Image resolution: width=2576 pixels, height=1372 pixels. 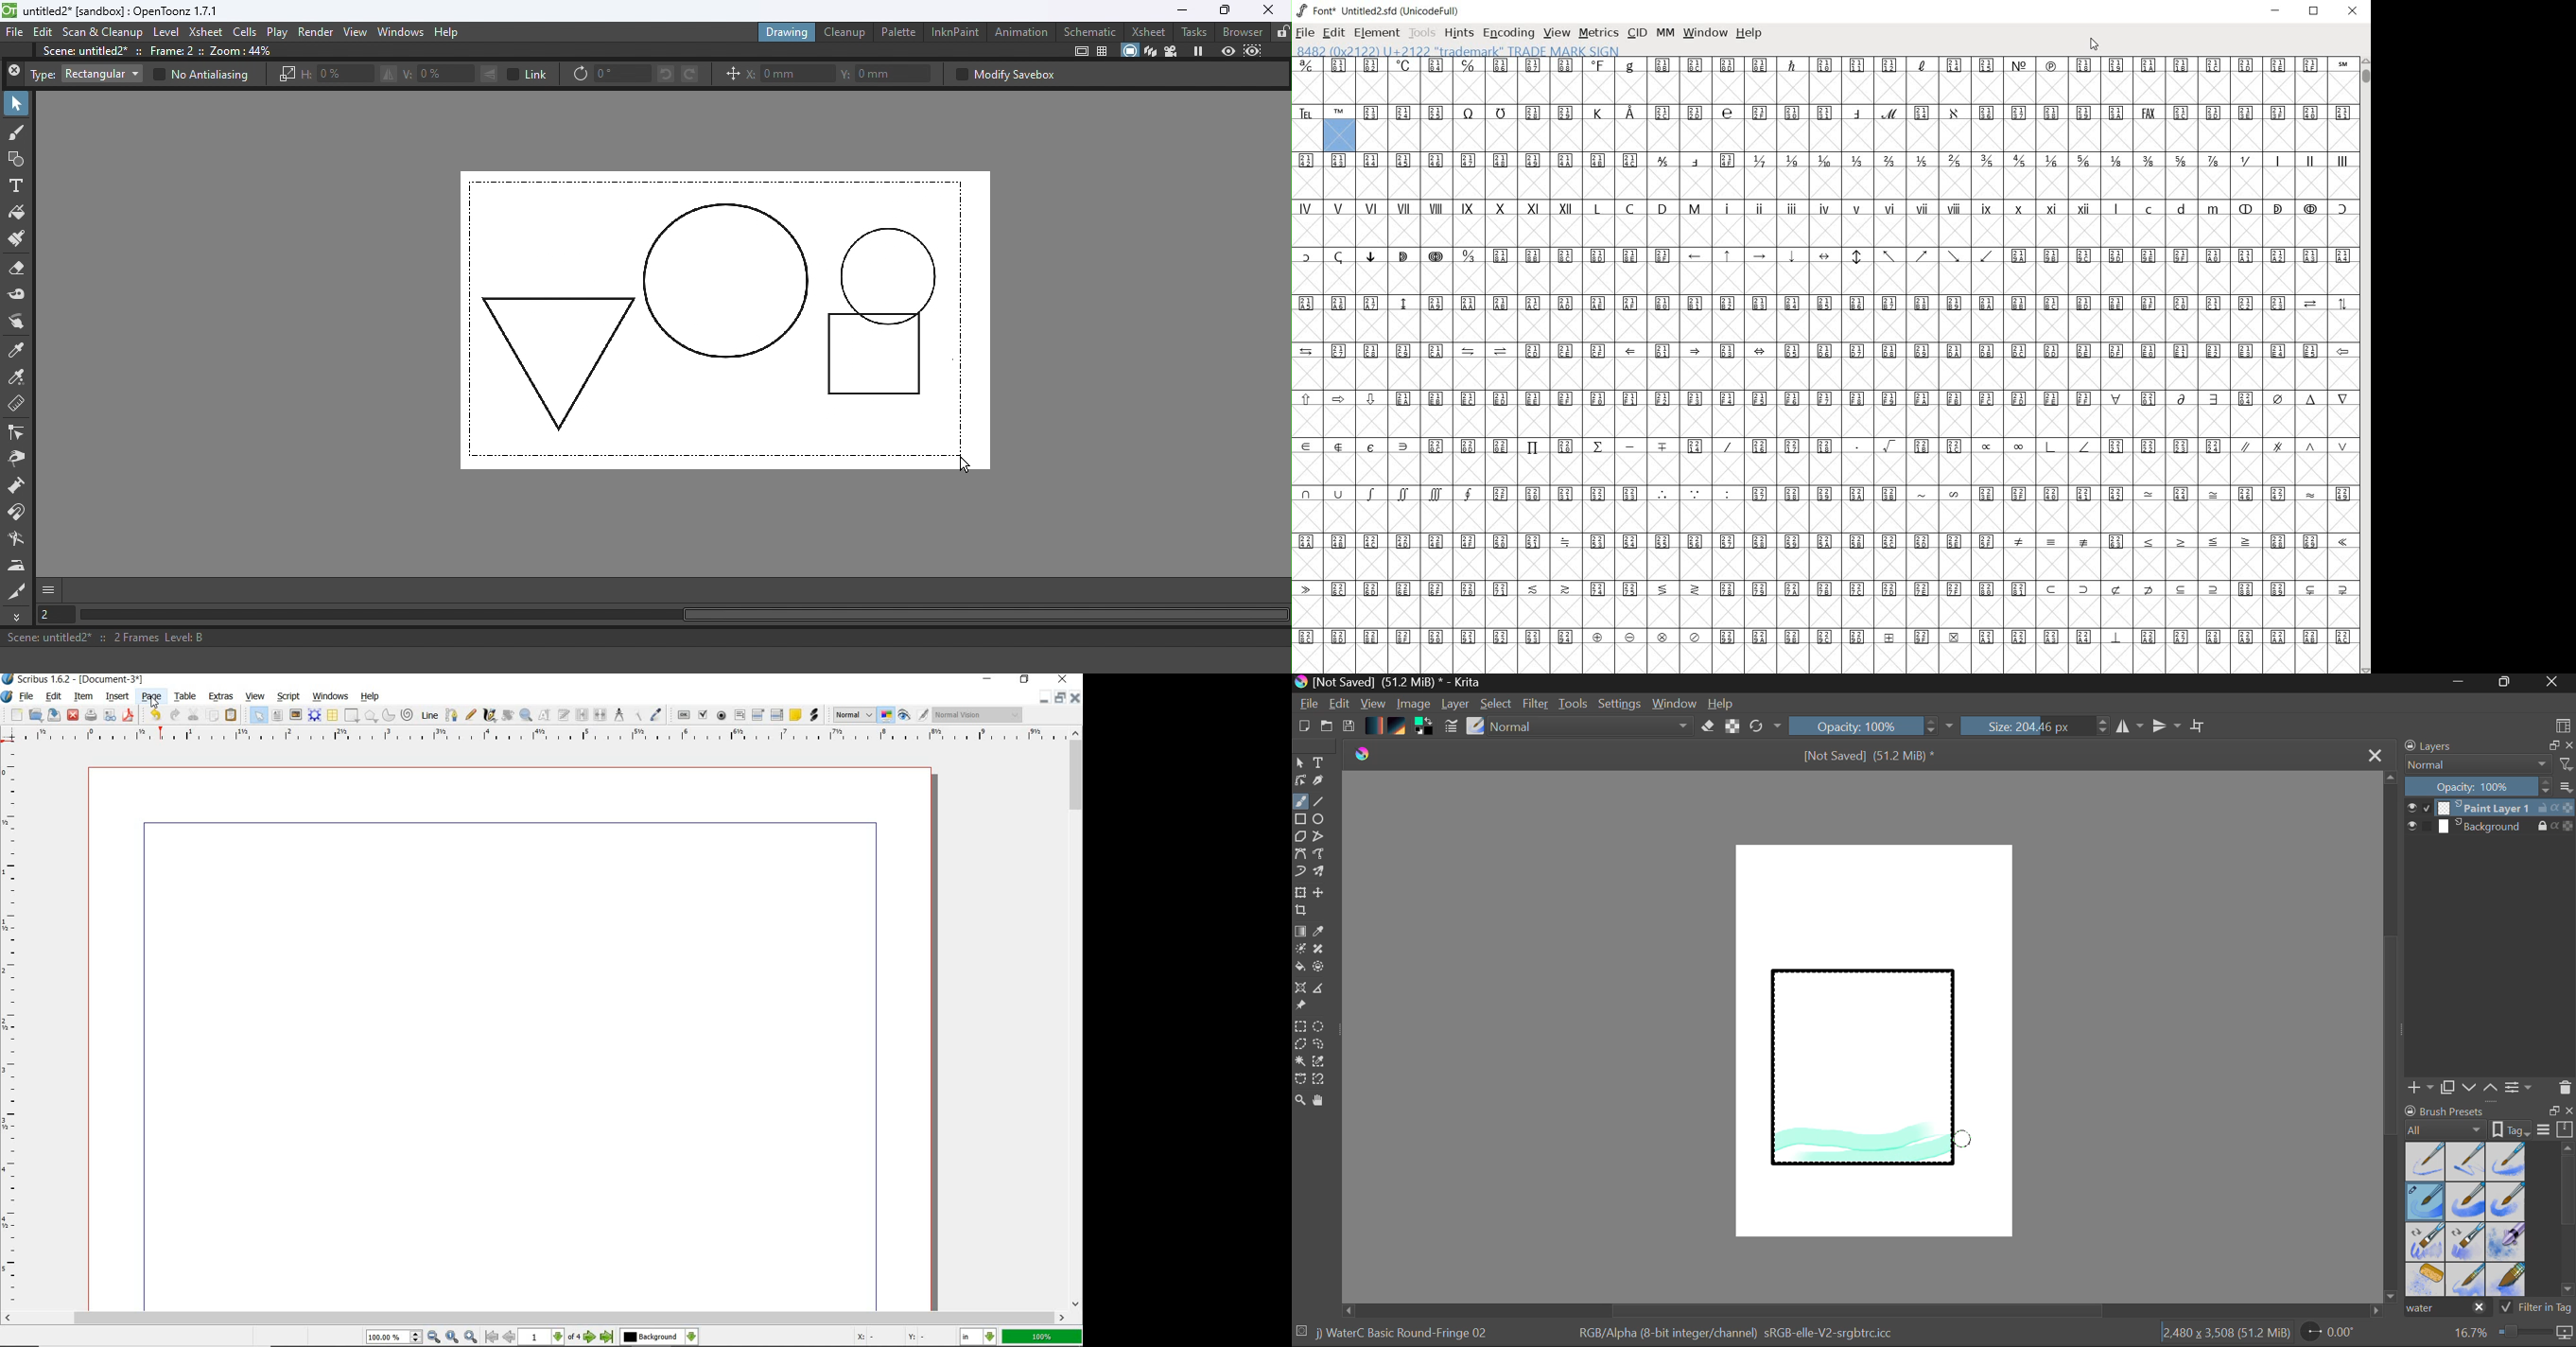 What do you see at coordinates (978, 1337) in the screenshot?
I see `select the current unit: in` at bounding box center [978, 1337].